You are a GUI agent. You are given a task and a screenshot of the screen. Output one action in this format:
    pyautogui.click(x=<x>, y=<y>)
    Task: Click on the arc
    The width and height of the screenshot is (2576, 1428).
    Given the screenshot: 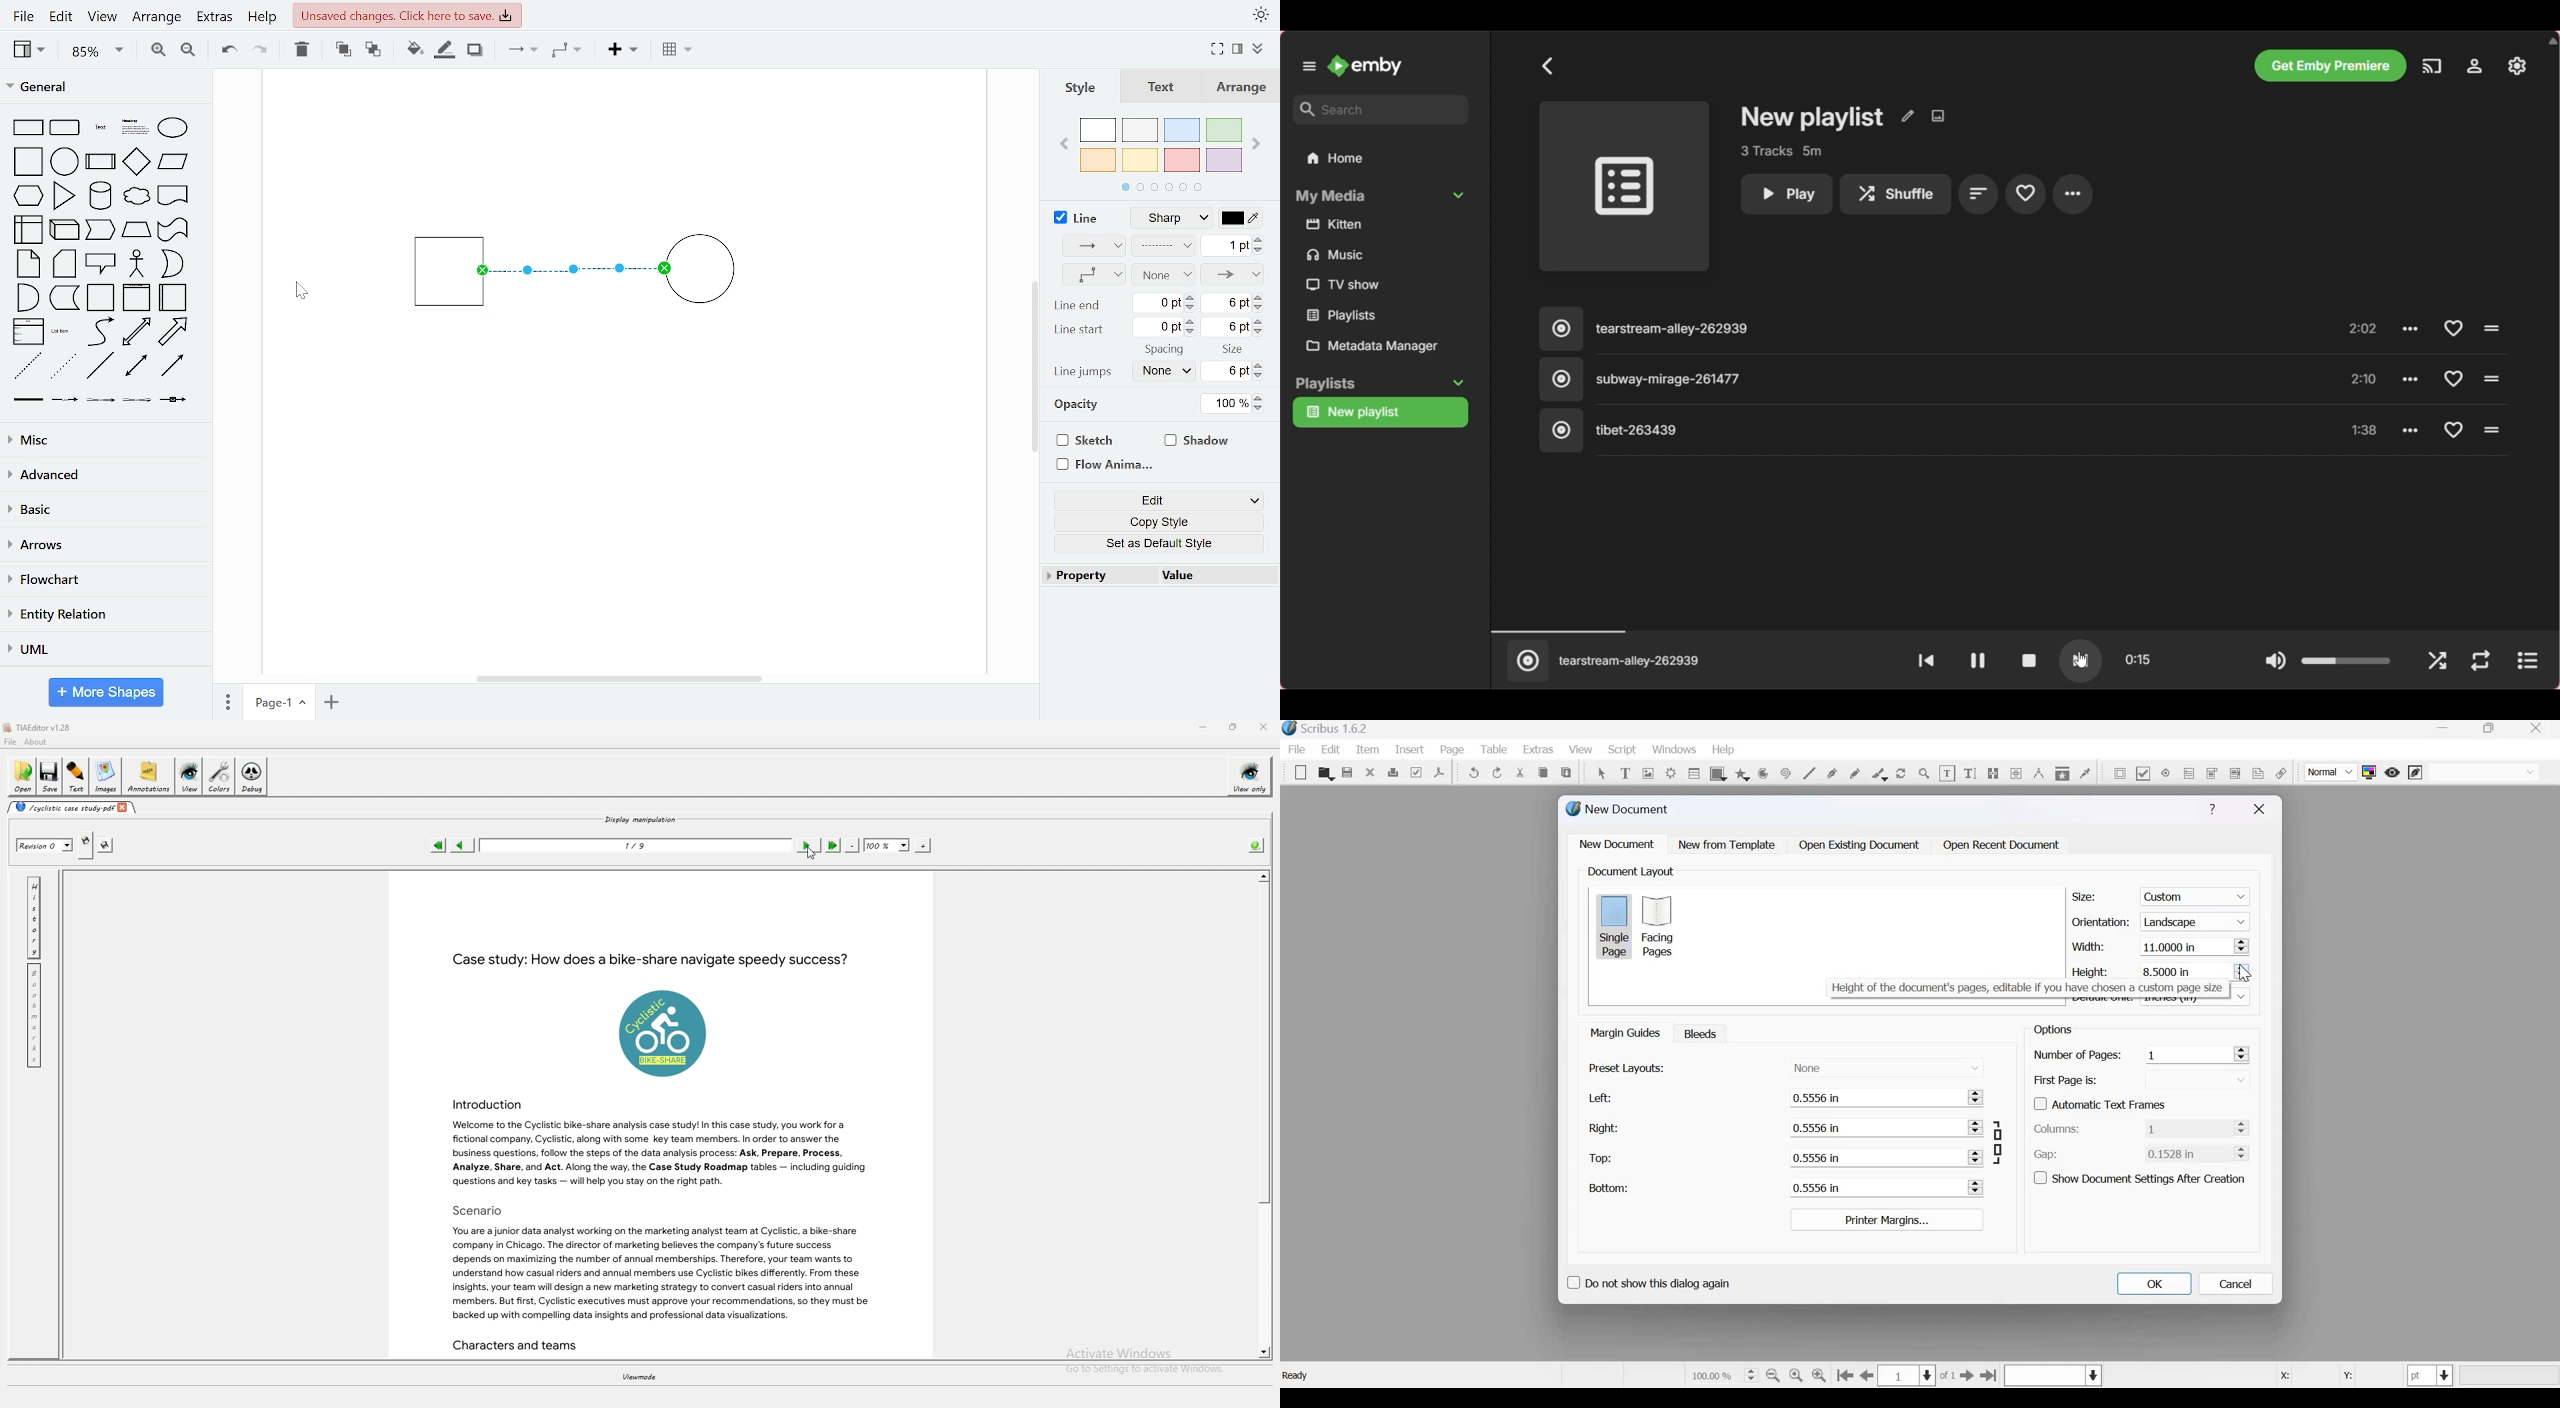 What is the action you would take?
    pyautogui.click(x=1742, y=773)
    